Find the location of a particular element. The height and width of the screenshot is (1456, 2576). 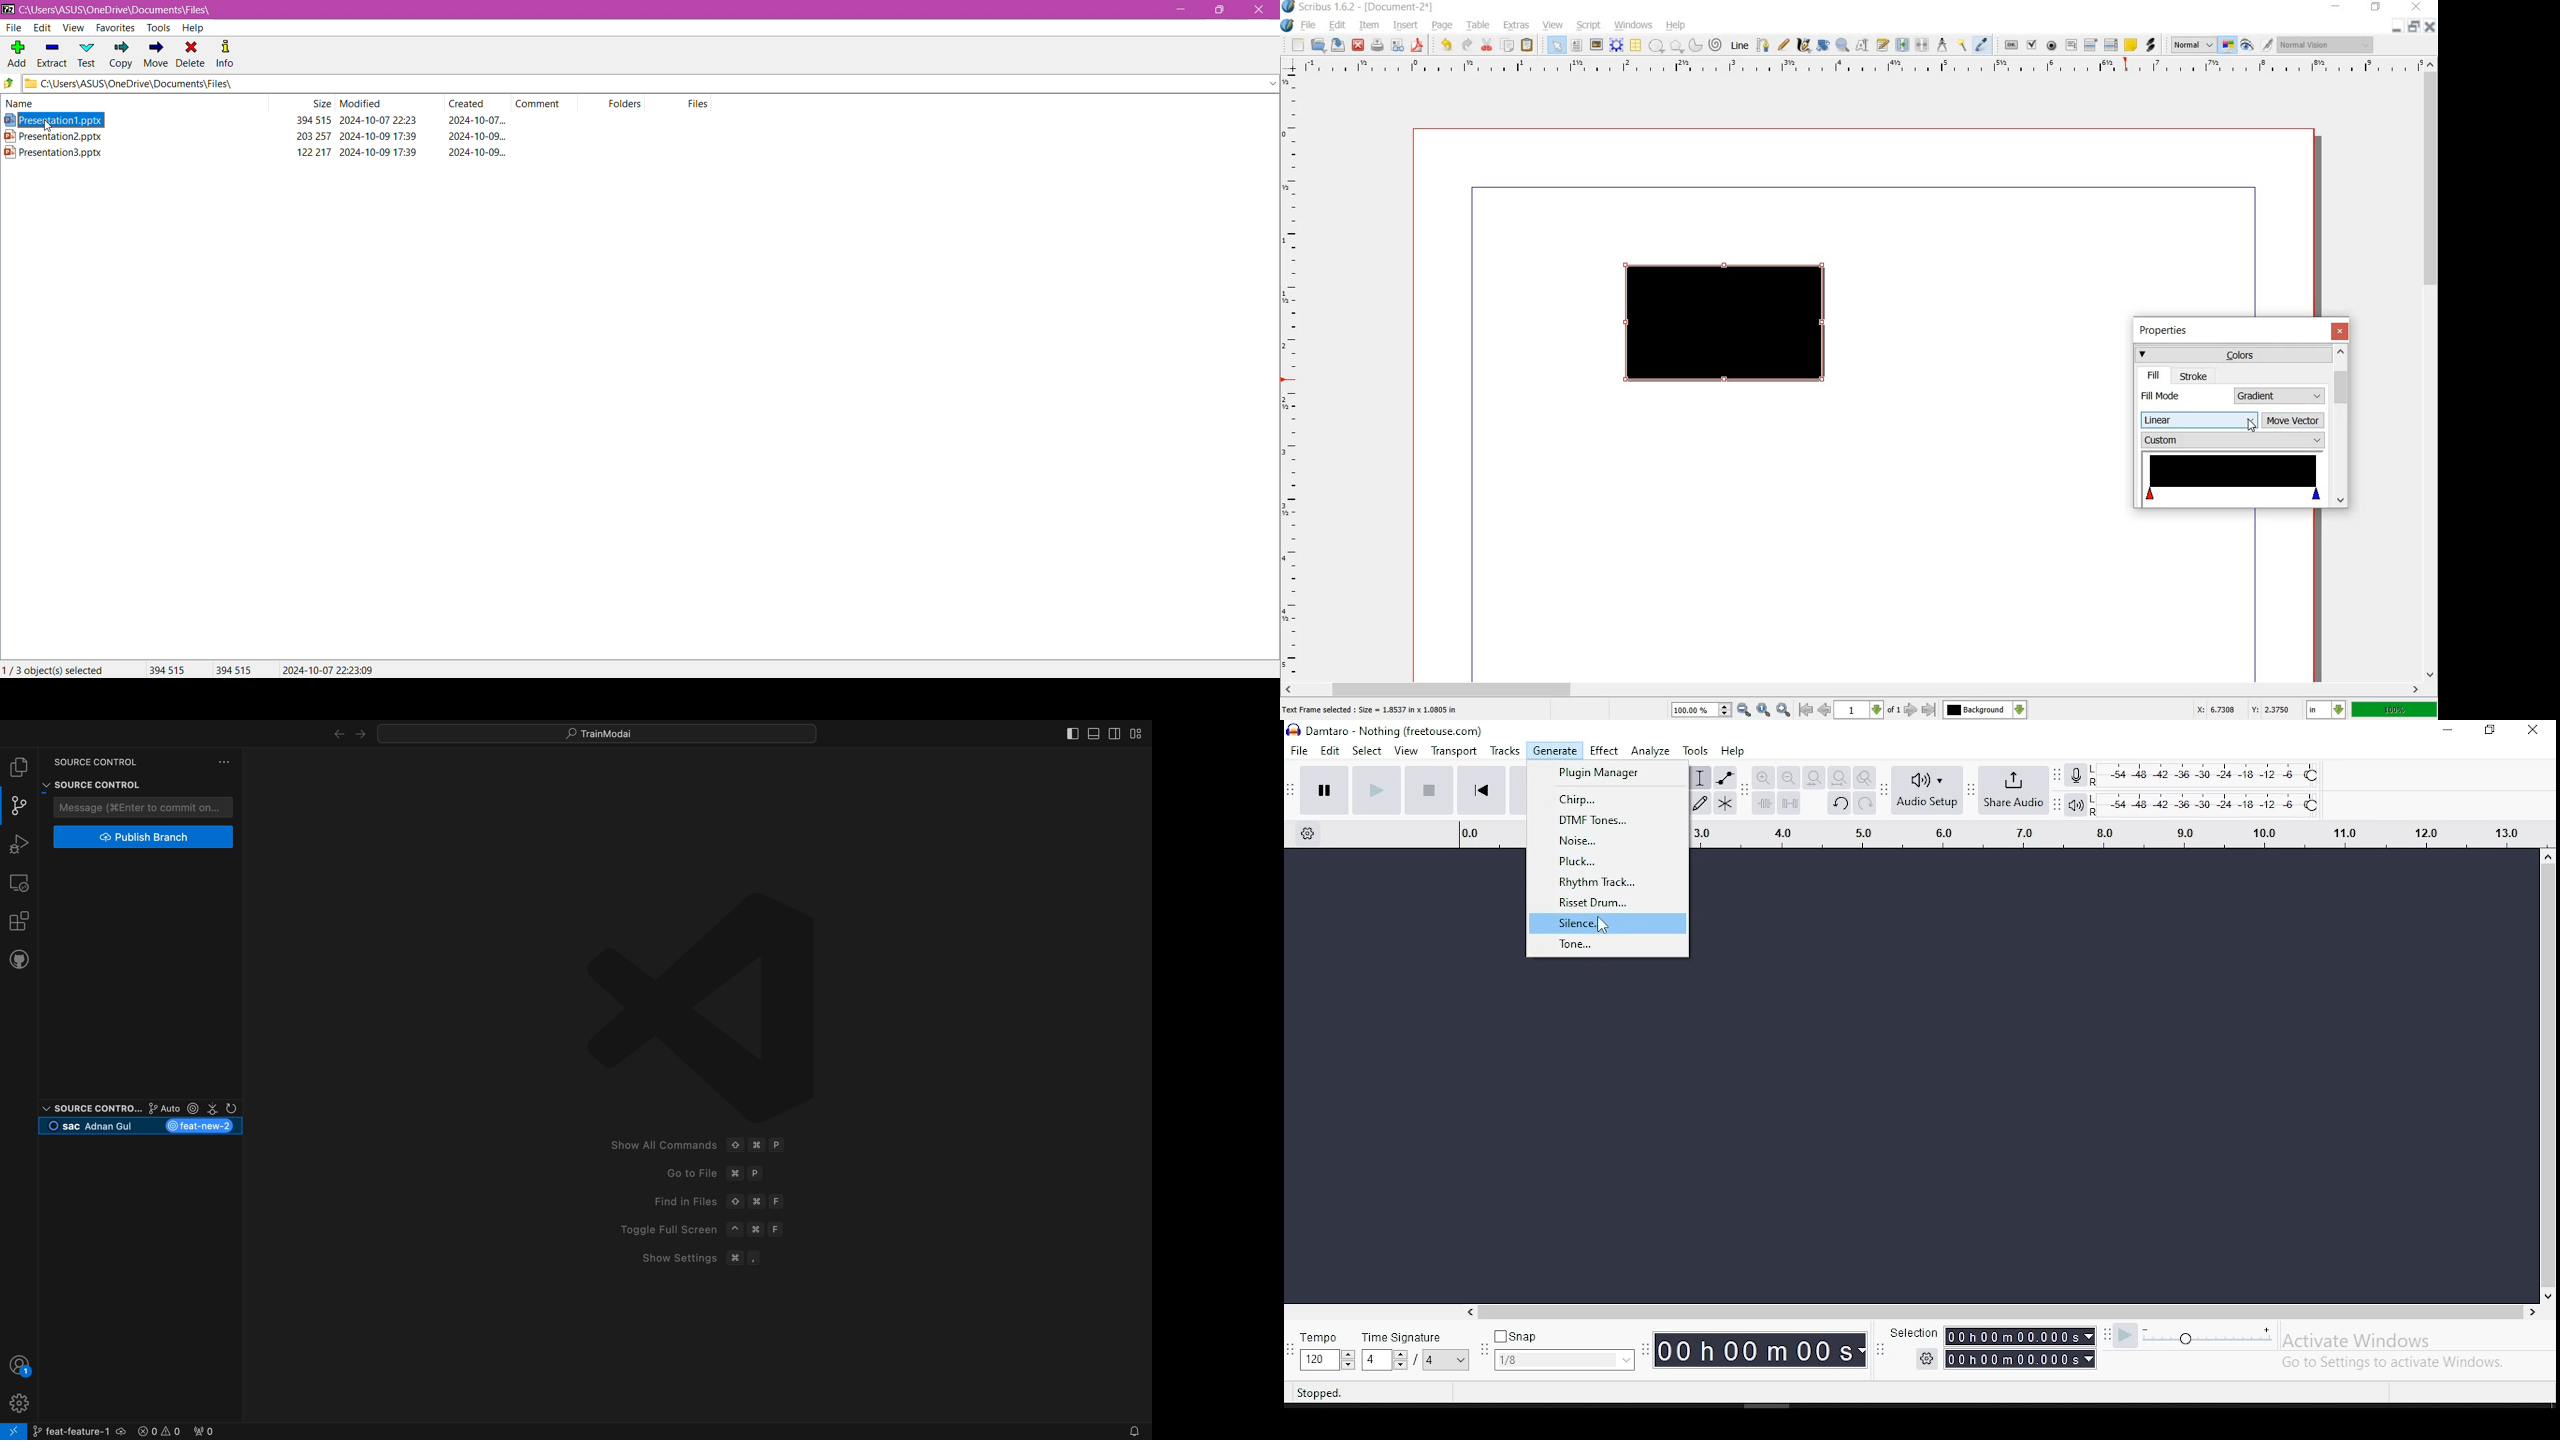

Restore Down is located at coordinates (1224, 9).